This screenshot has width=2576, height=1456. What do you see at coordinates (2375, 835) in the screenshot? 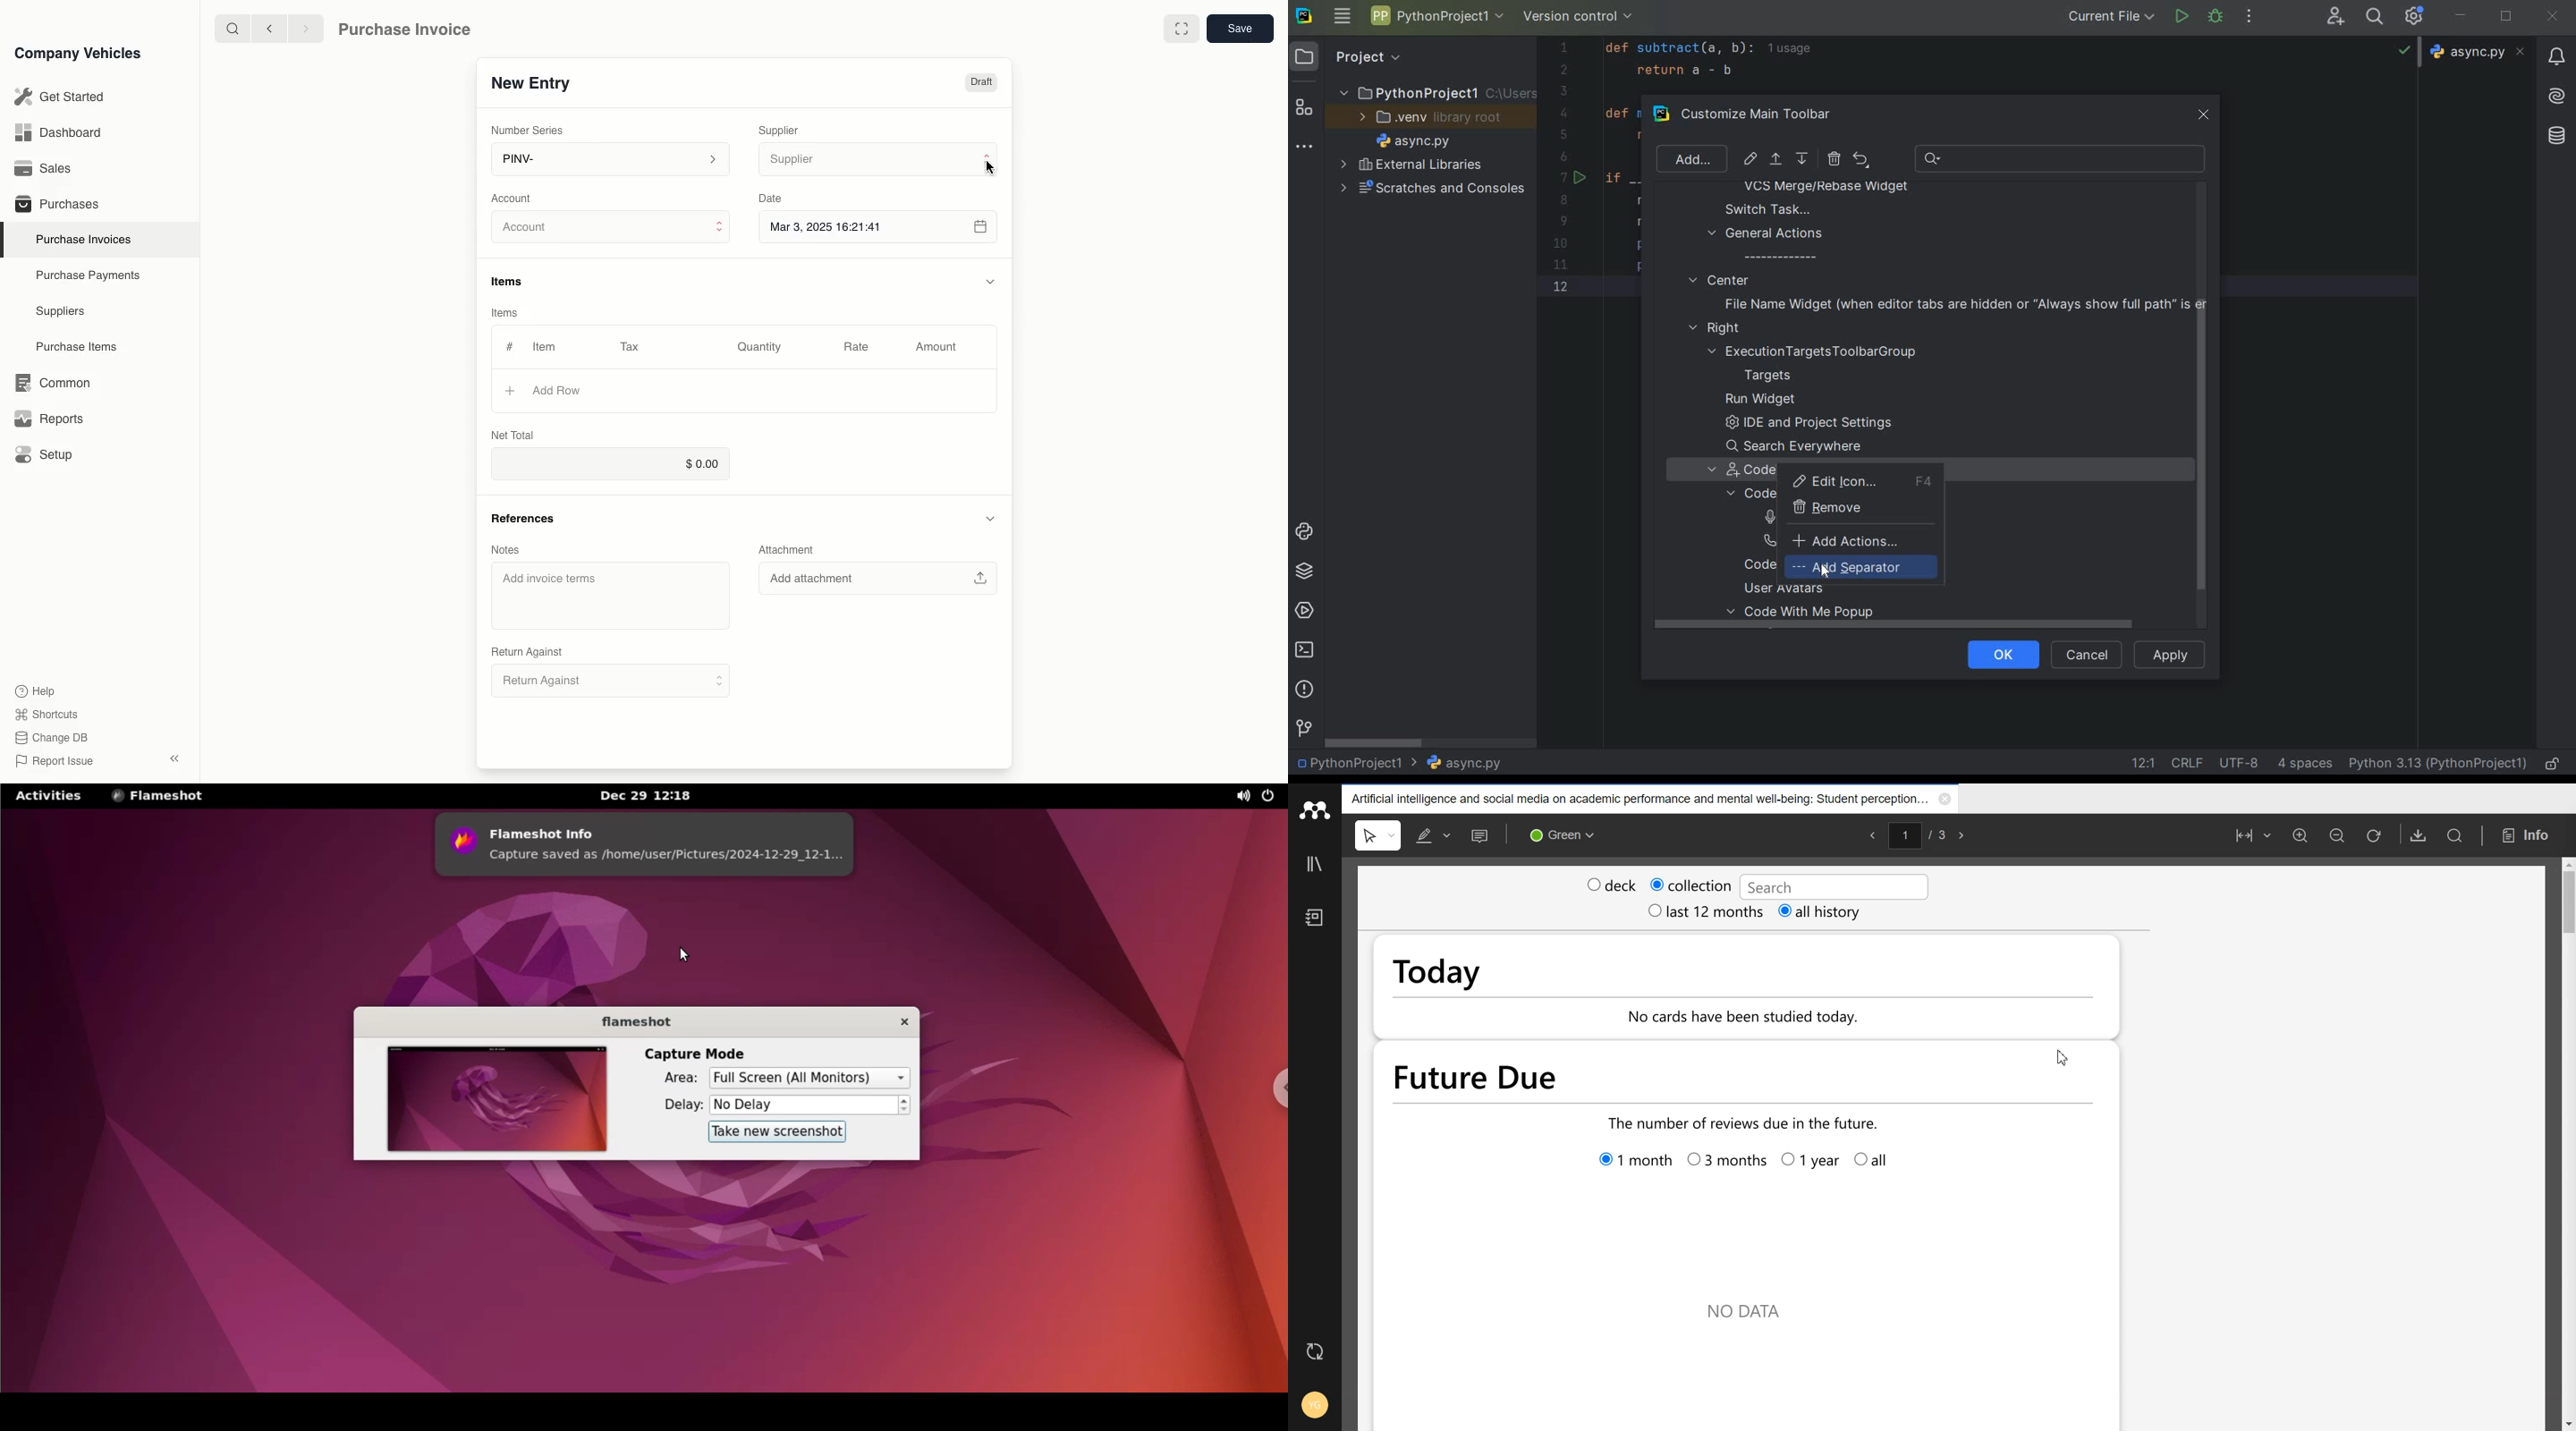
I see `Rotate` at bounding box center [2375, 835].